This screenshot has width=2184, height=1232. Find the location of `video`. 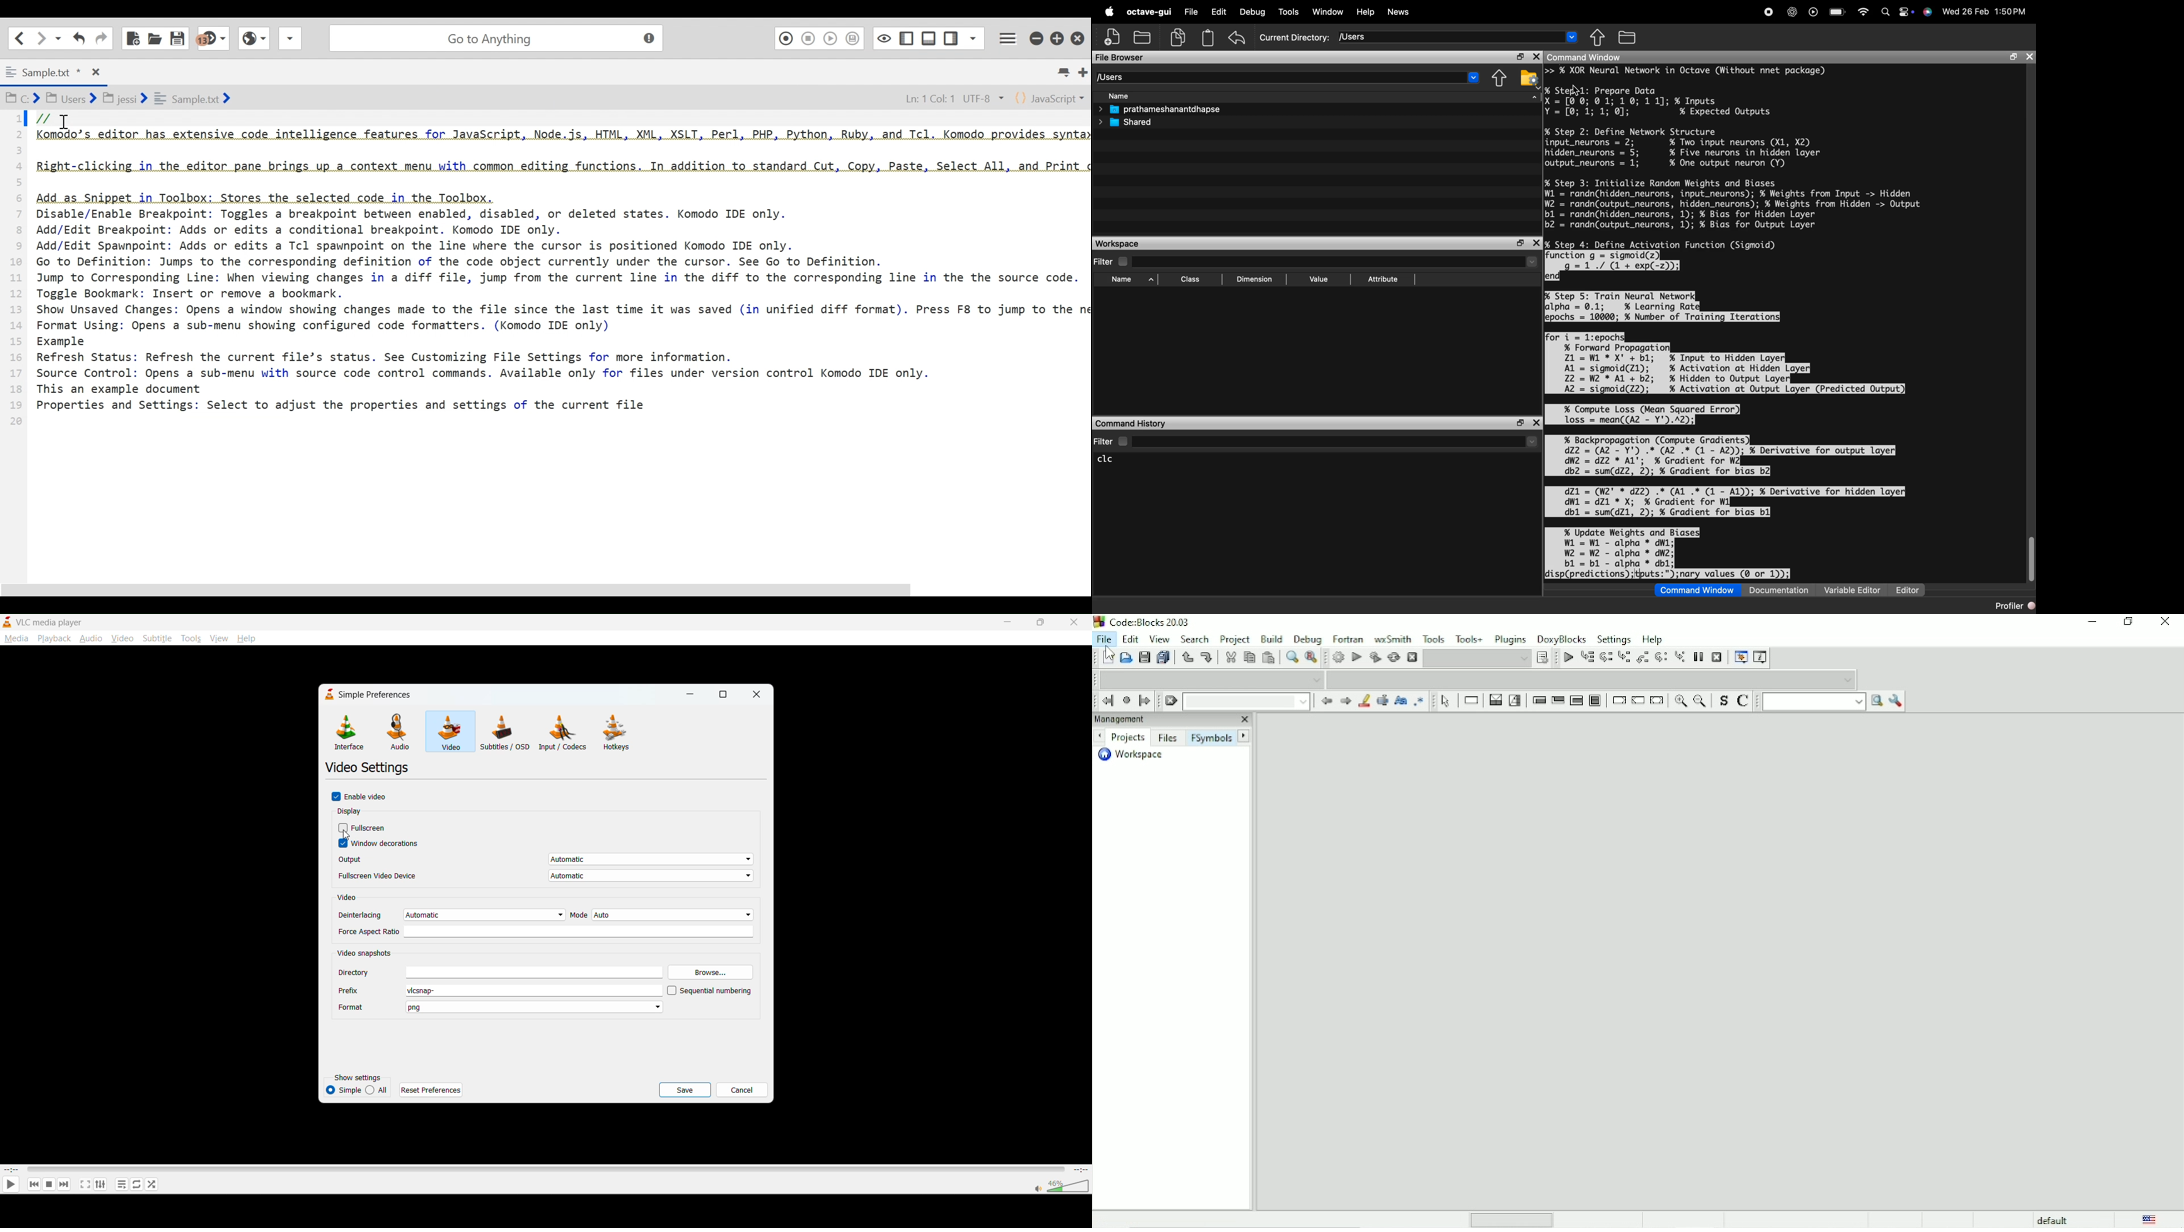

video is located at coordinates (348, 898).